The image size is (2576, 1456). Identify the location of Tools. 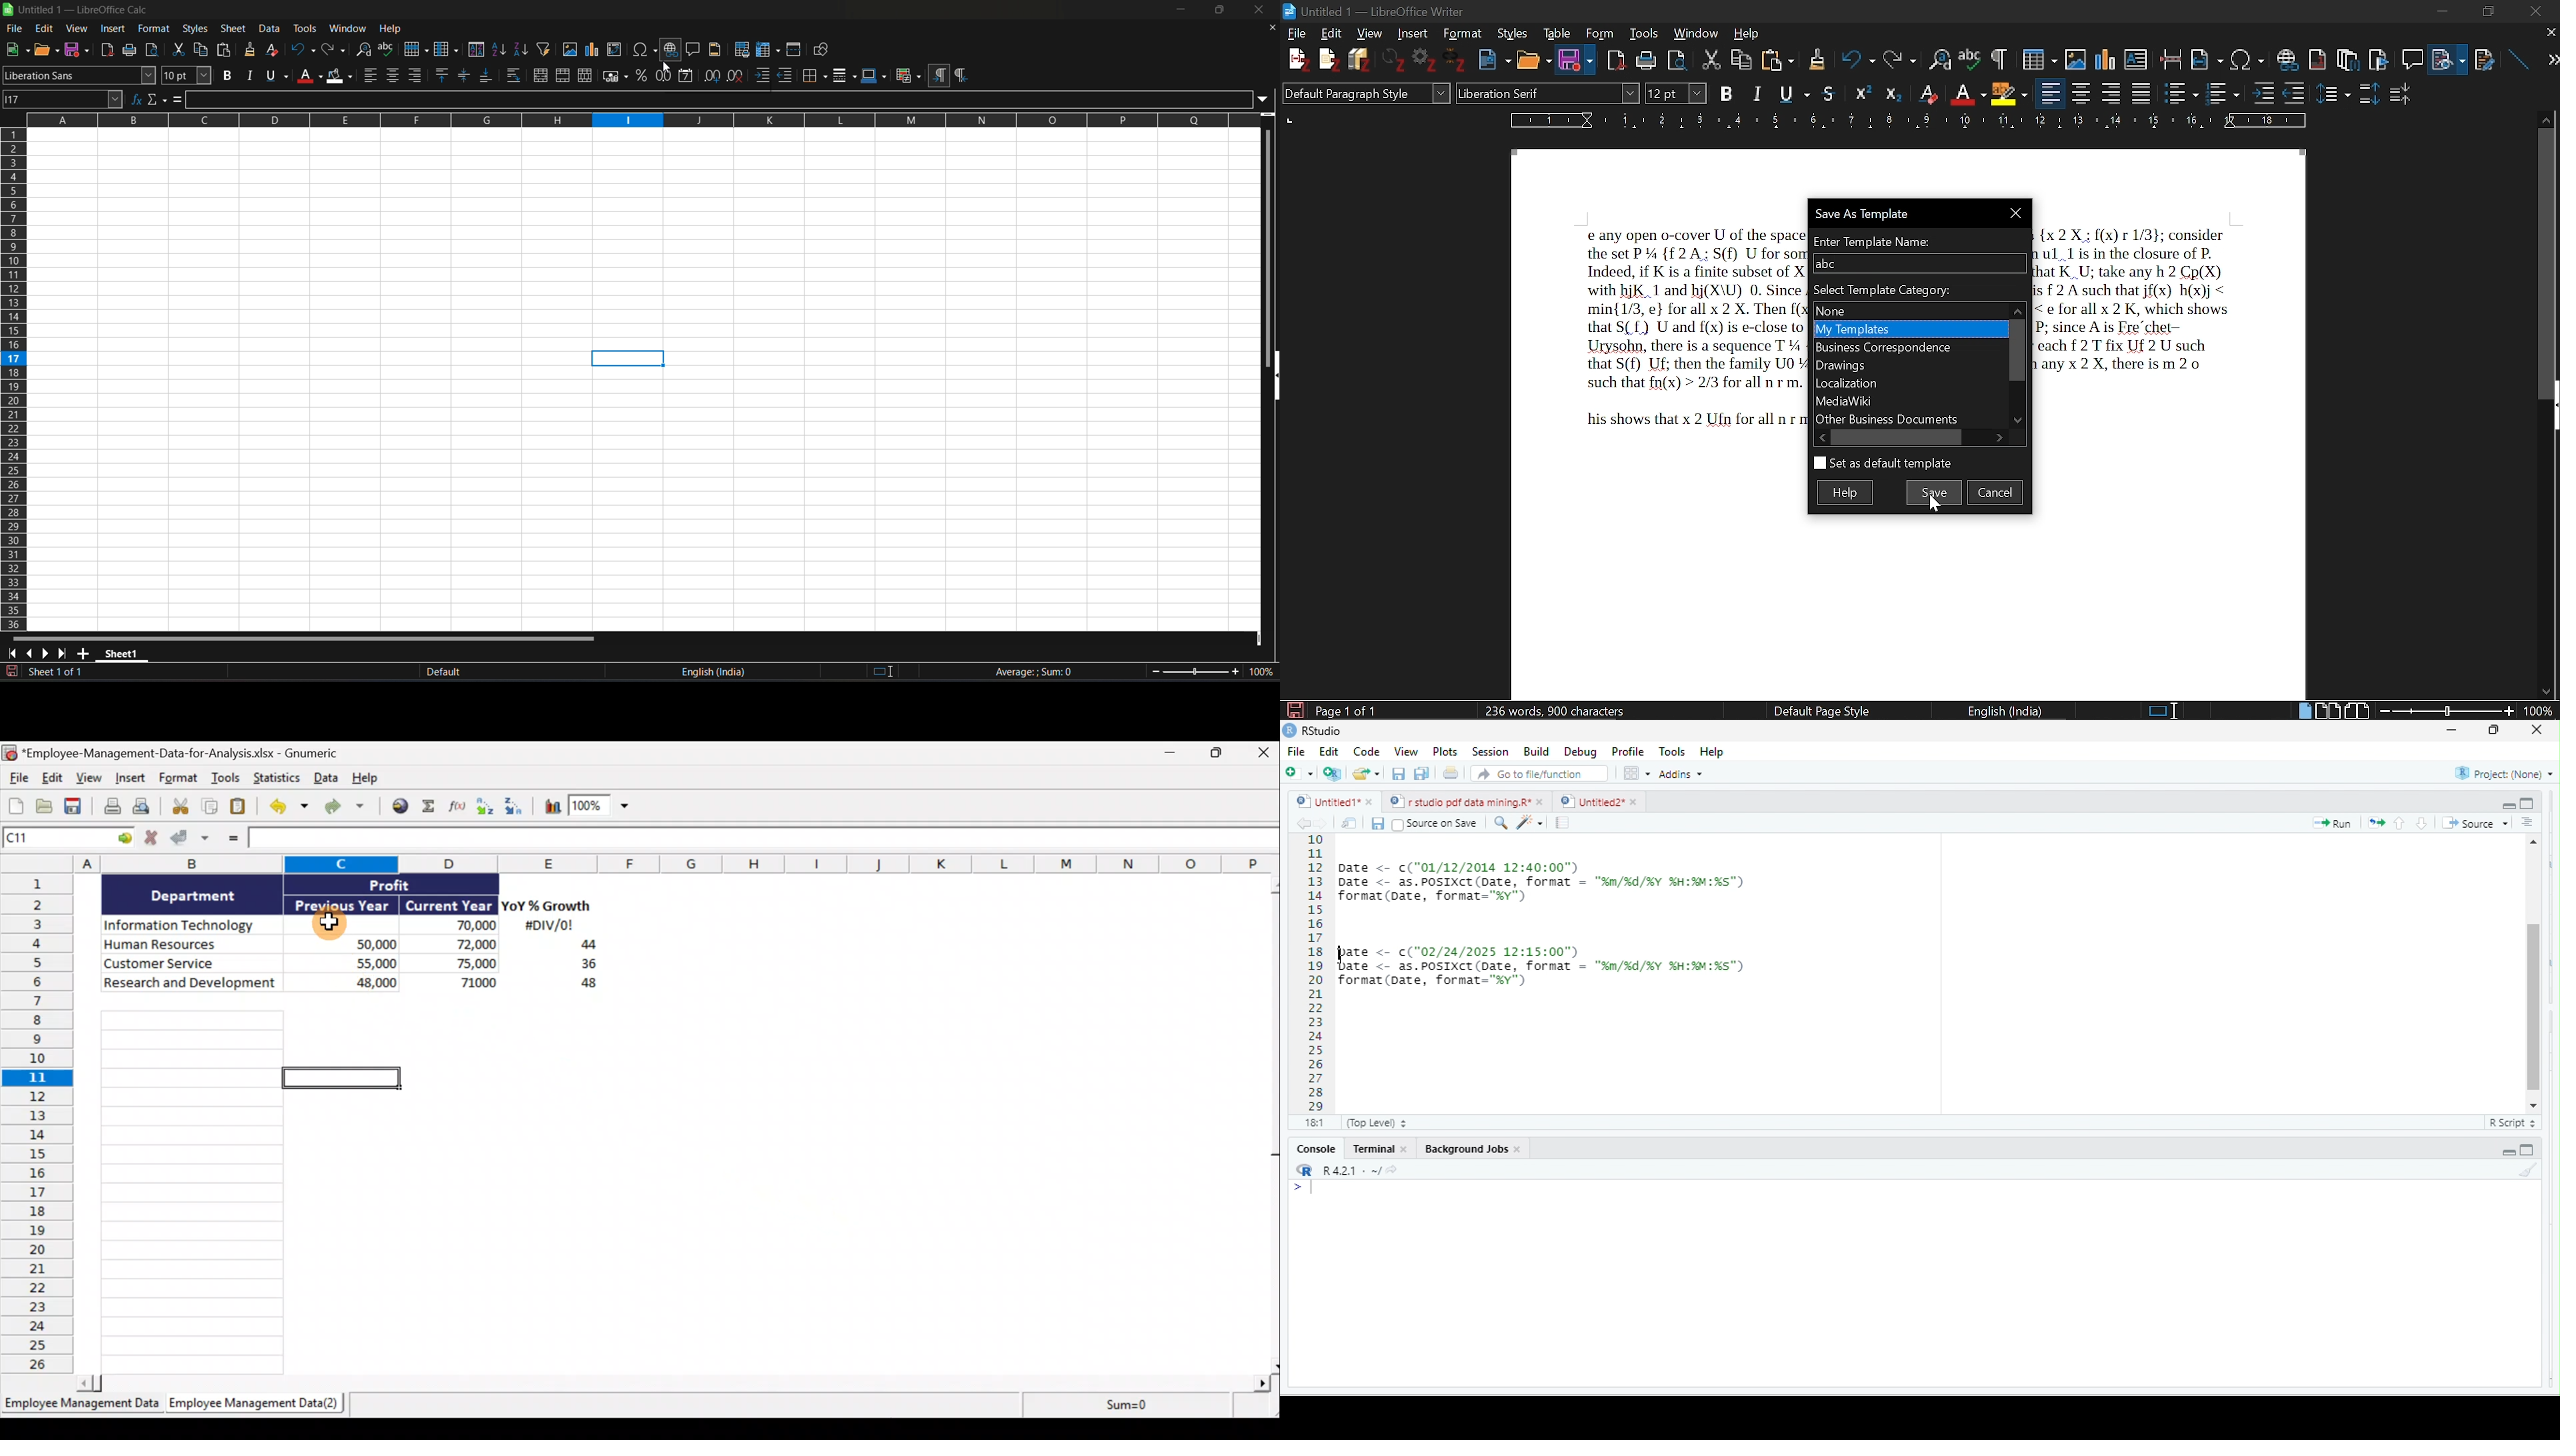
(1641, 33).